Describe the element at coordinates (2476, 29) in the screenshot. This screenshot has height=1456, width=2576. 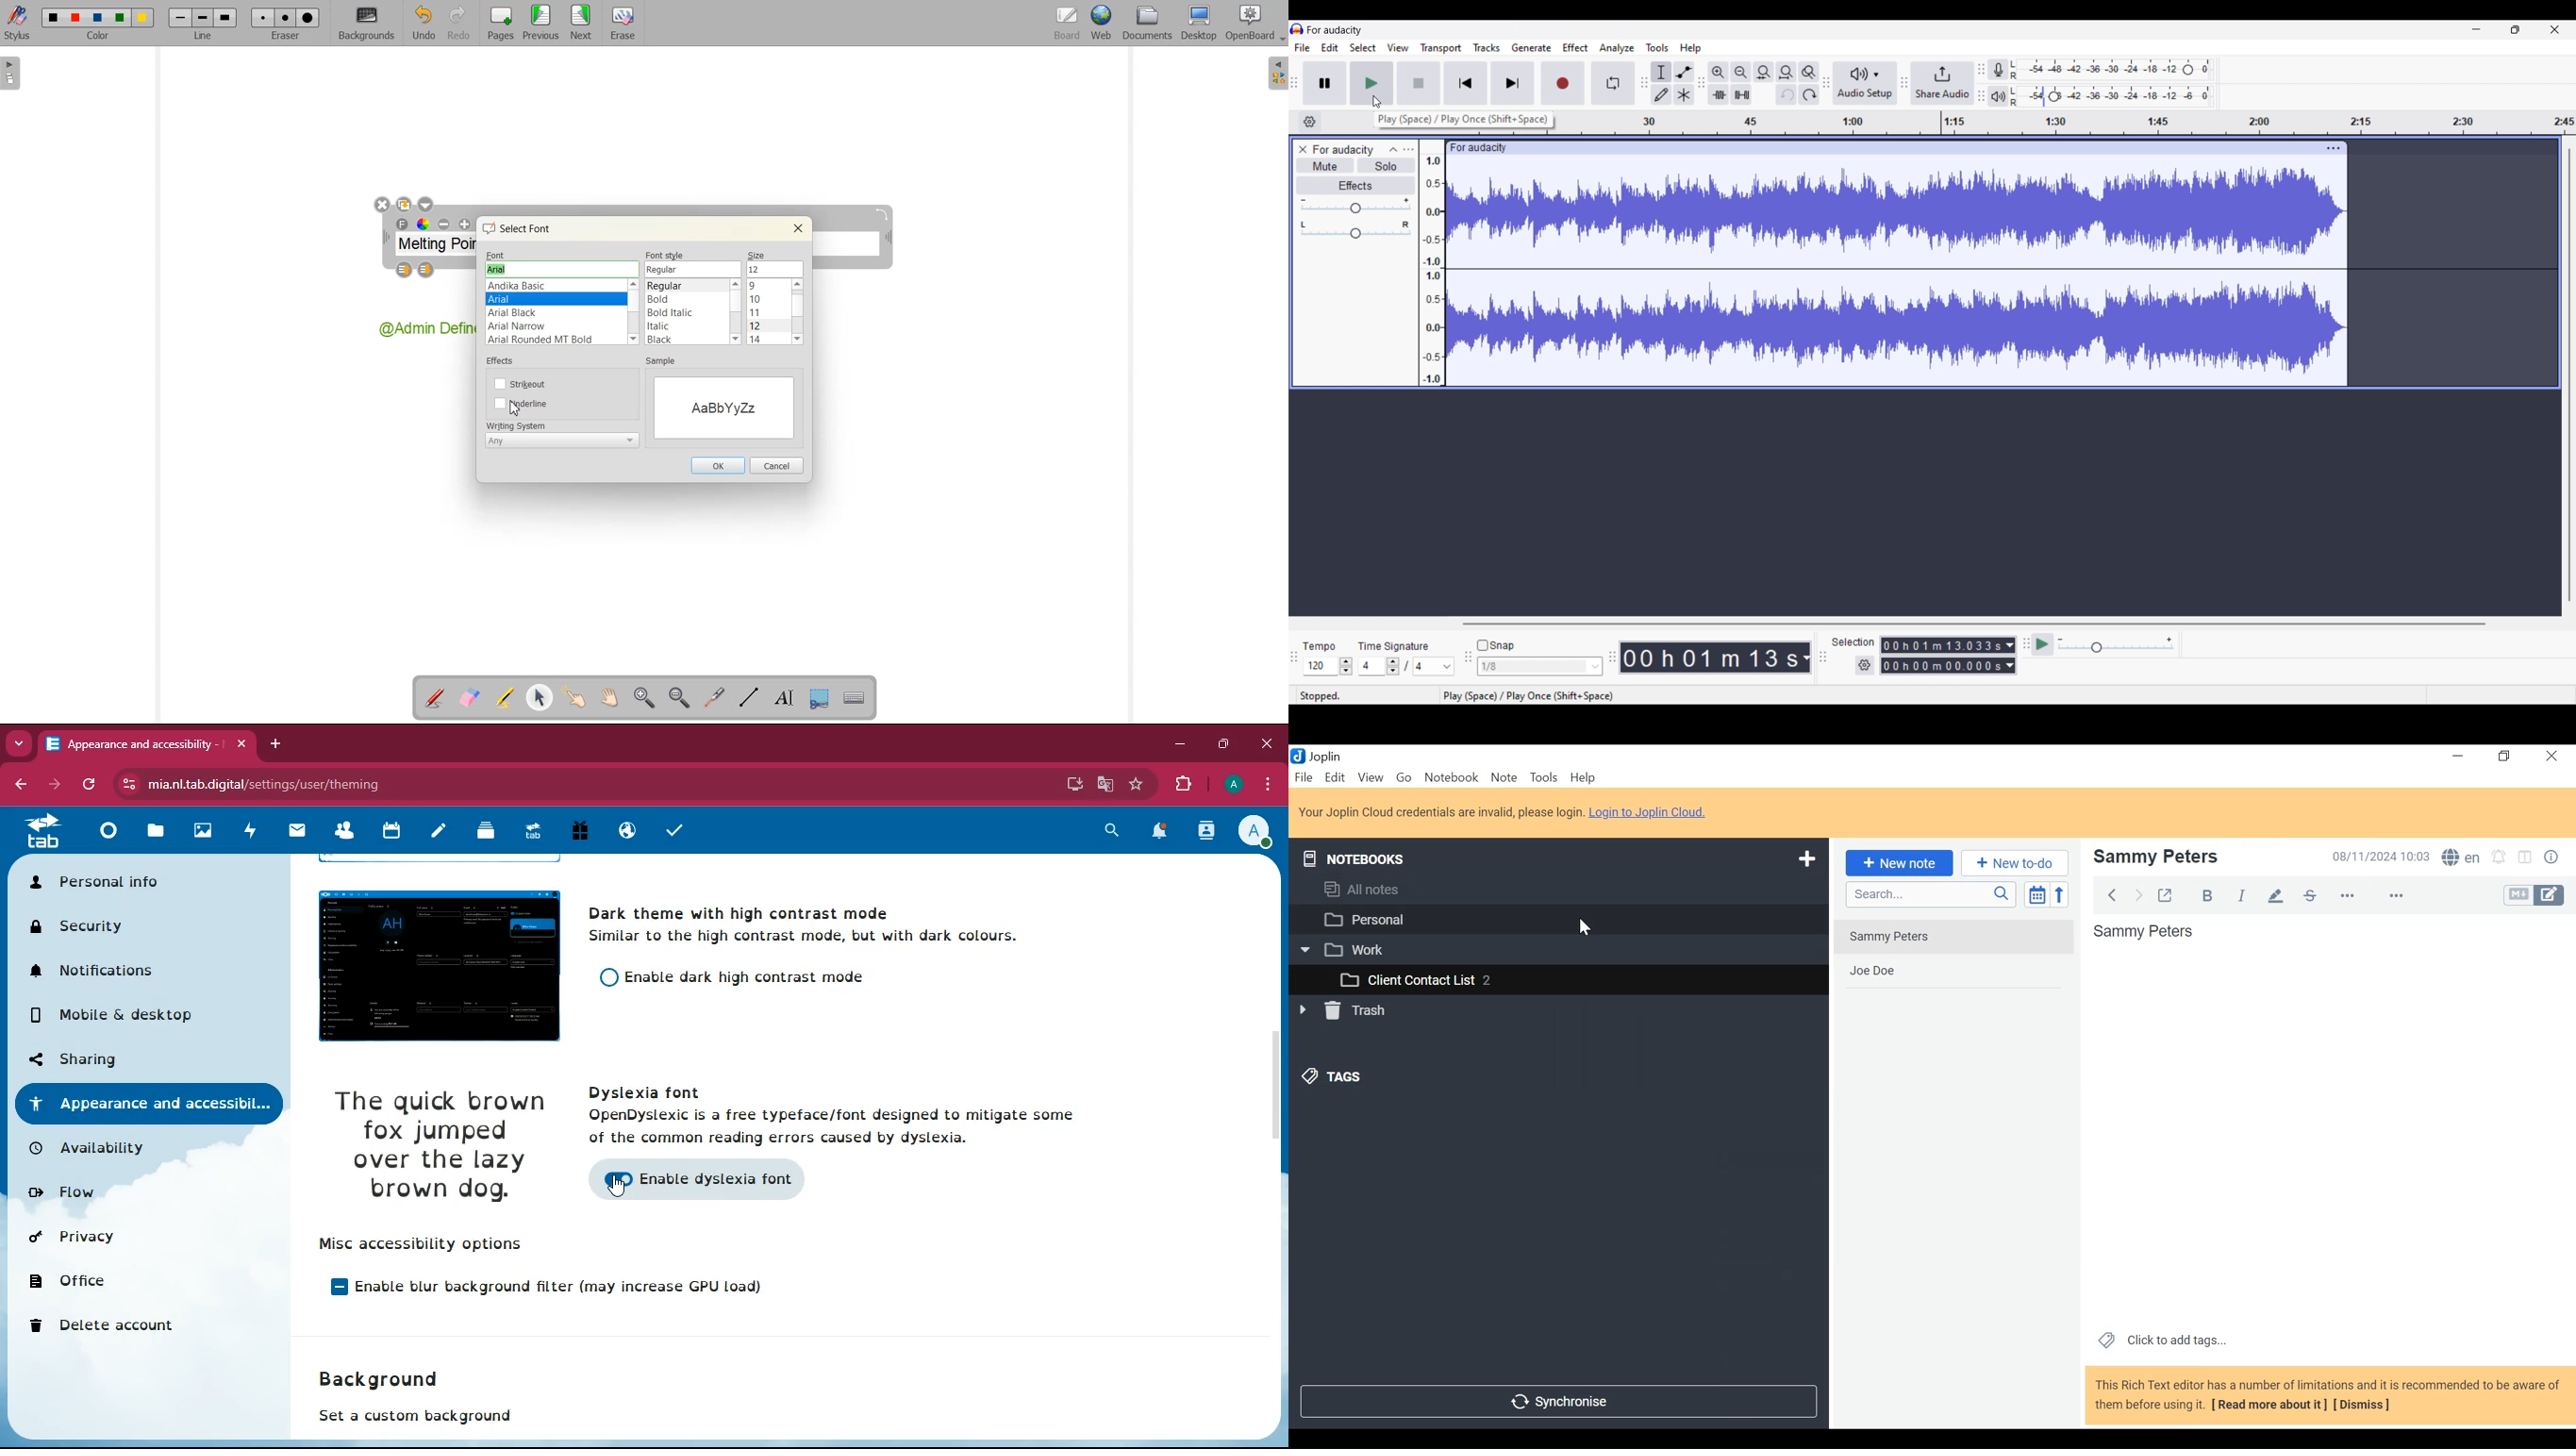
I see `Minimize` at that location.